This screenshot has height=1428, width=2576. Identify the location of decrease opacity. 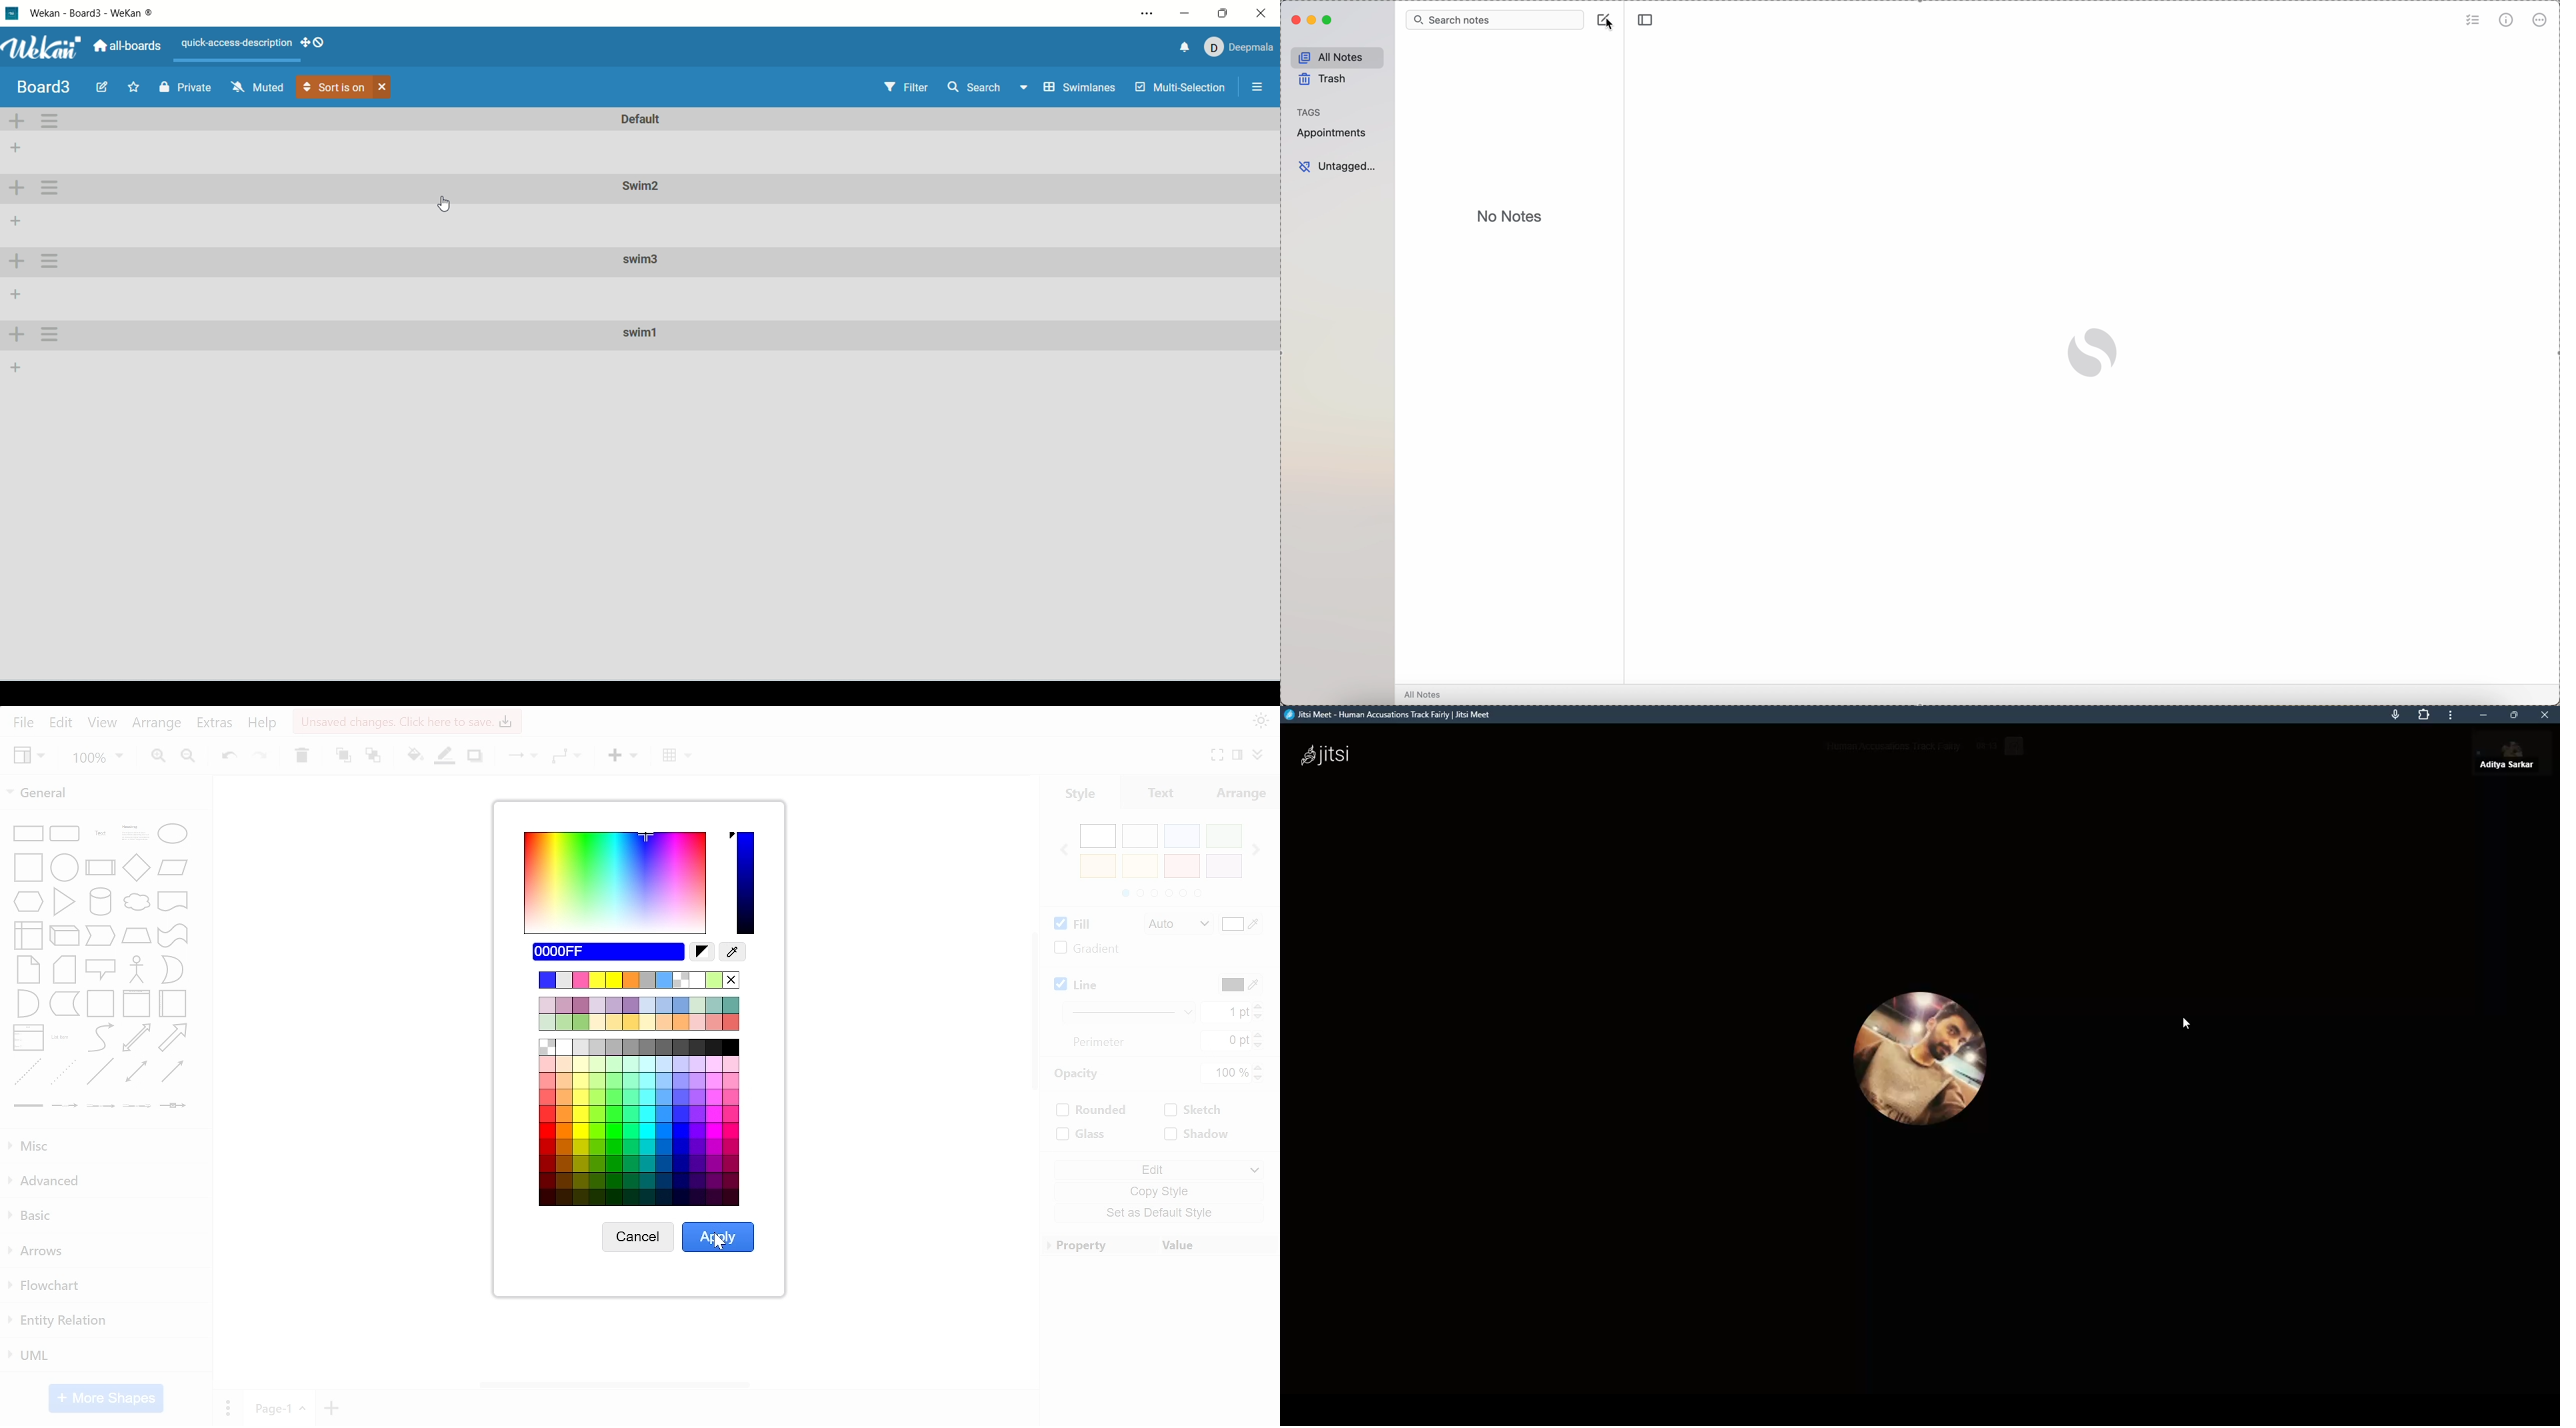
(1261, 1079).